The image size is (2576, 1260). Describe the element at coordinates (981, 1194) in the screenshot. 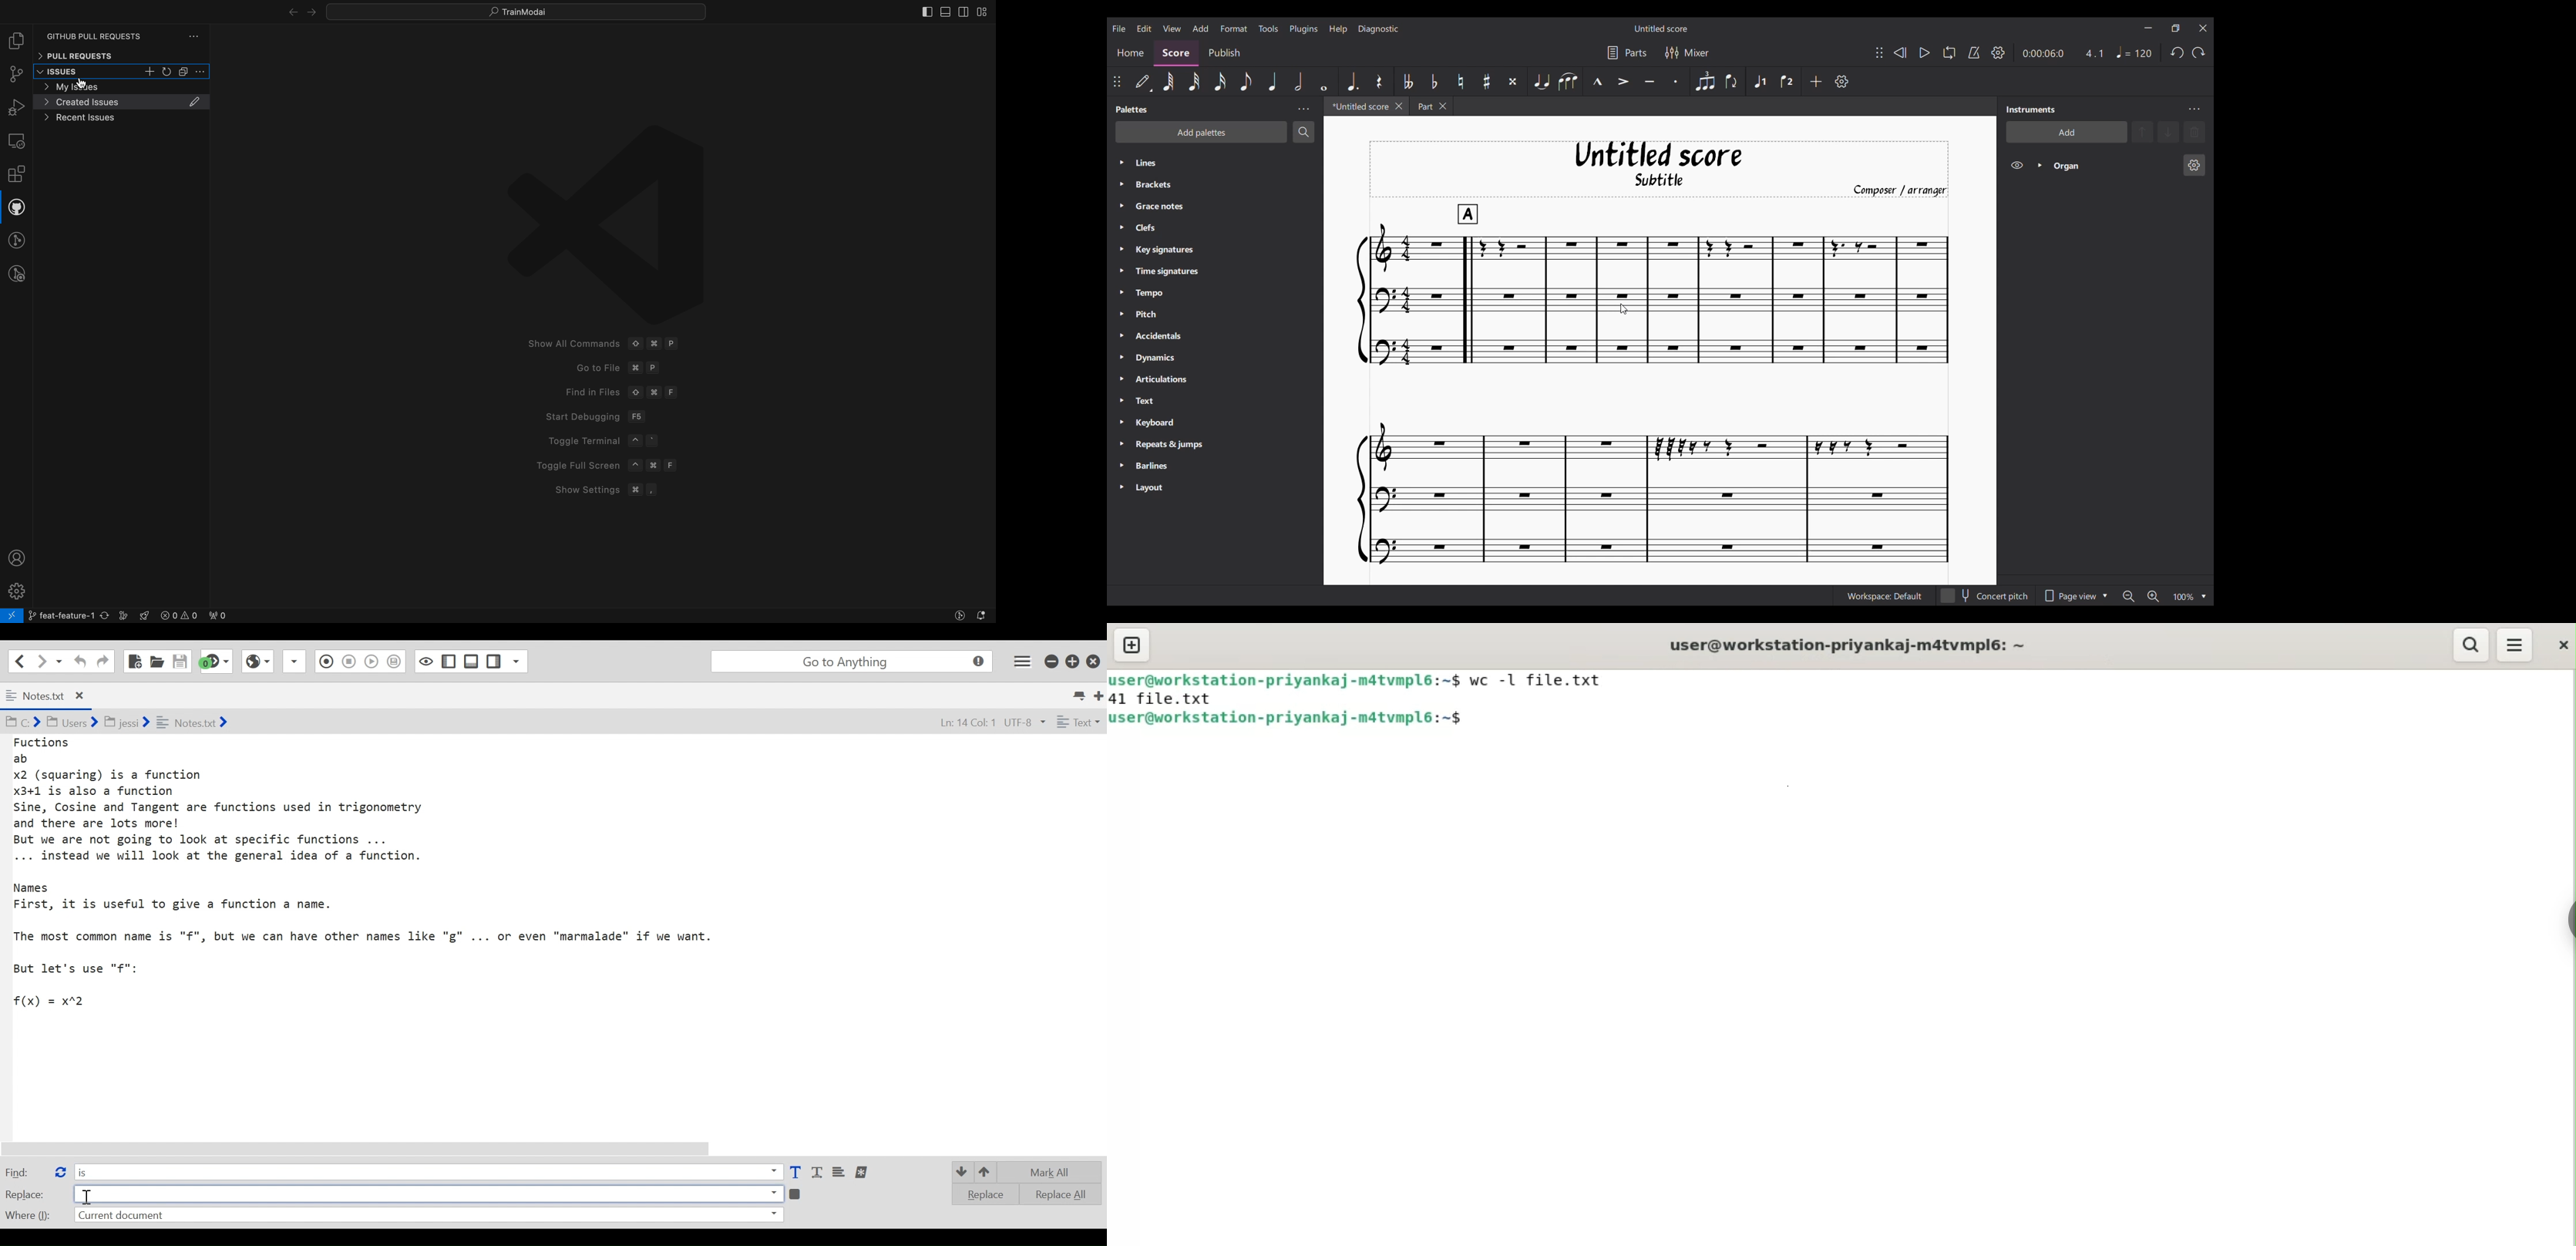

I see `Replace` at that location.